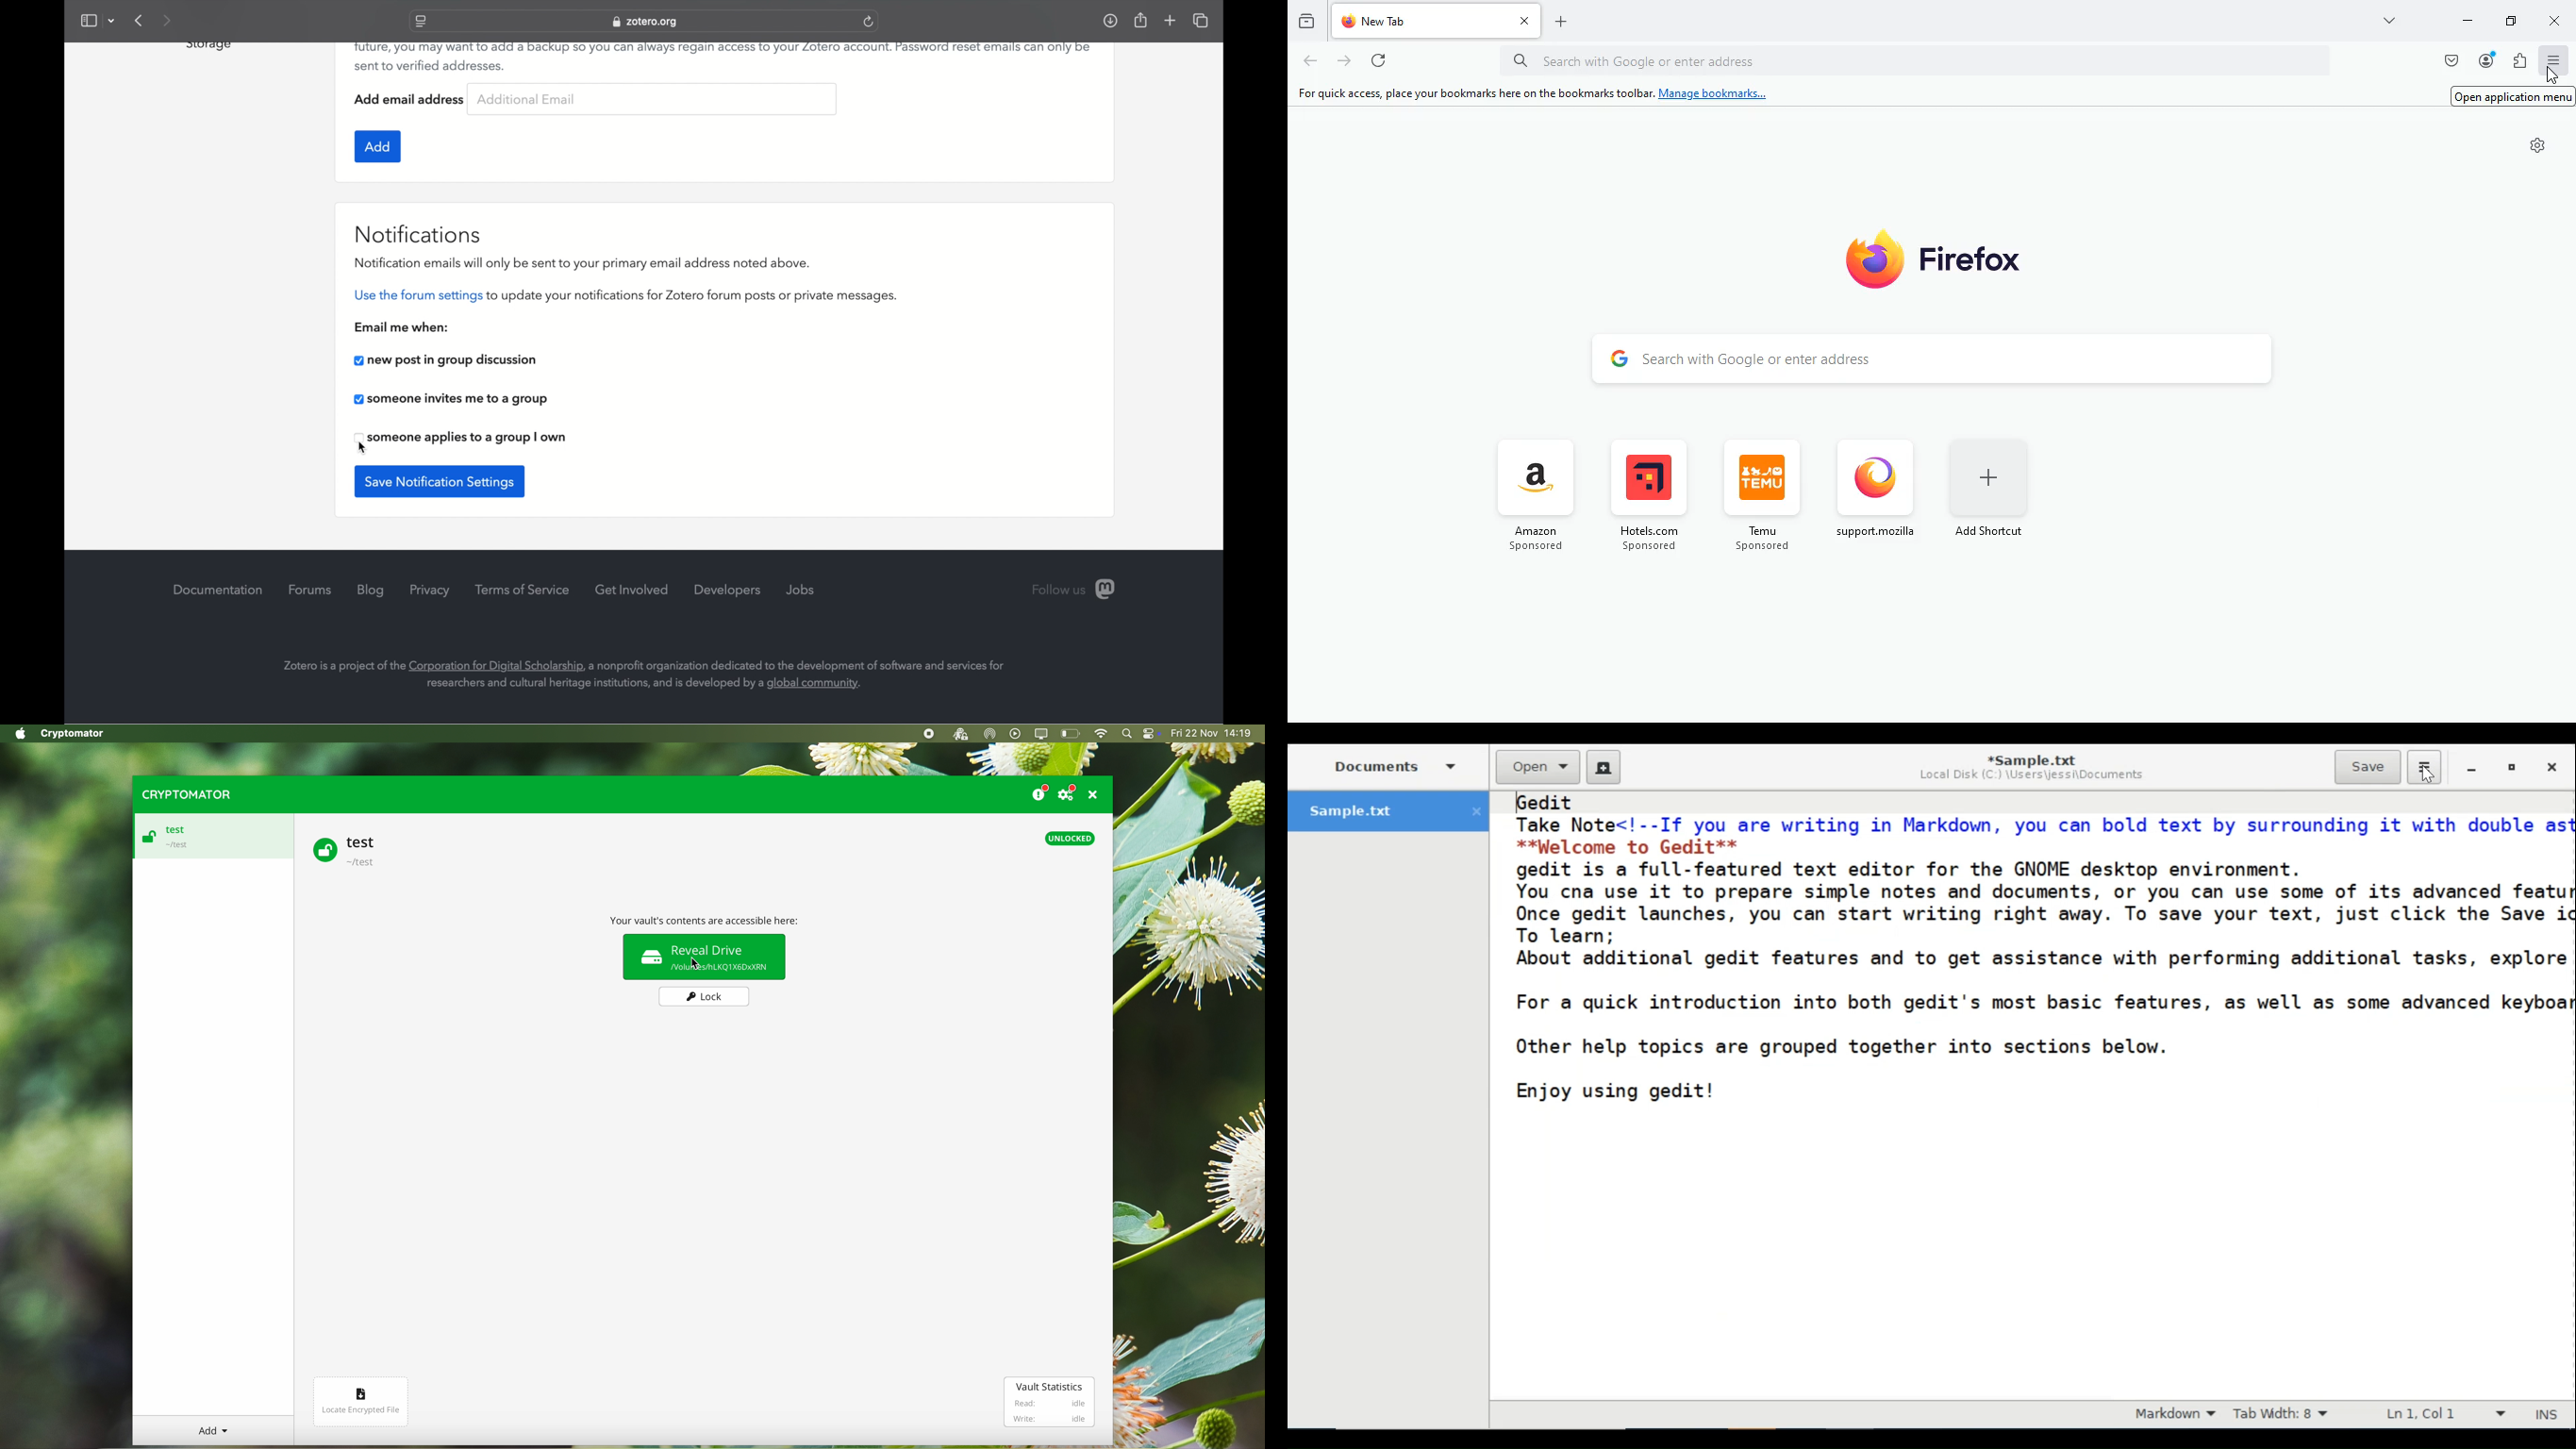 The height and width of the screenshot is (1456, 2576). What do you see at coordinates (2559, 20) in the screenshot?
I see `close` at bounding box center [2559, 20].